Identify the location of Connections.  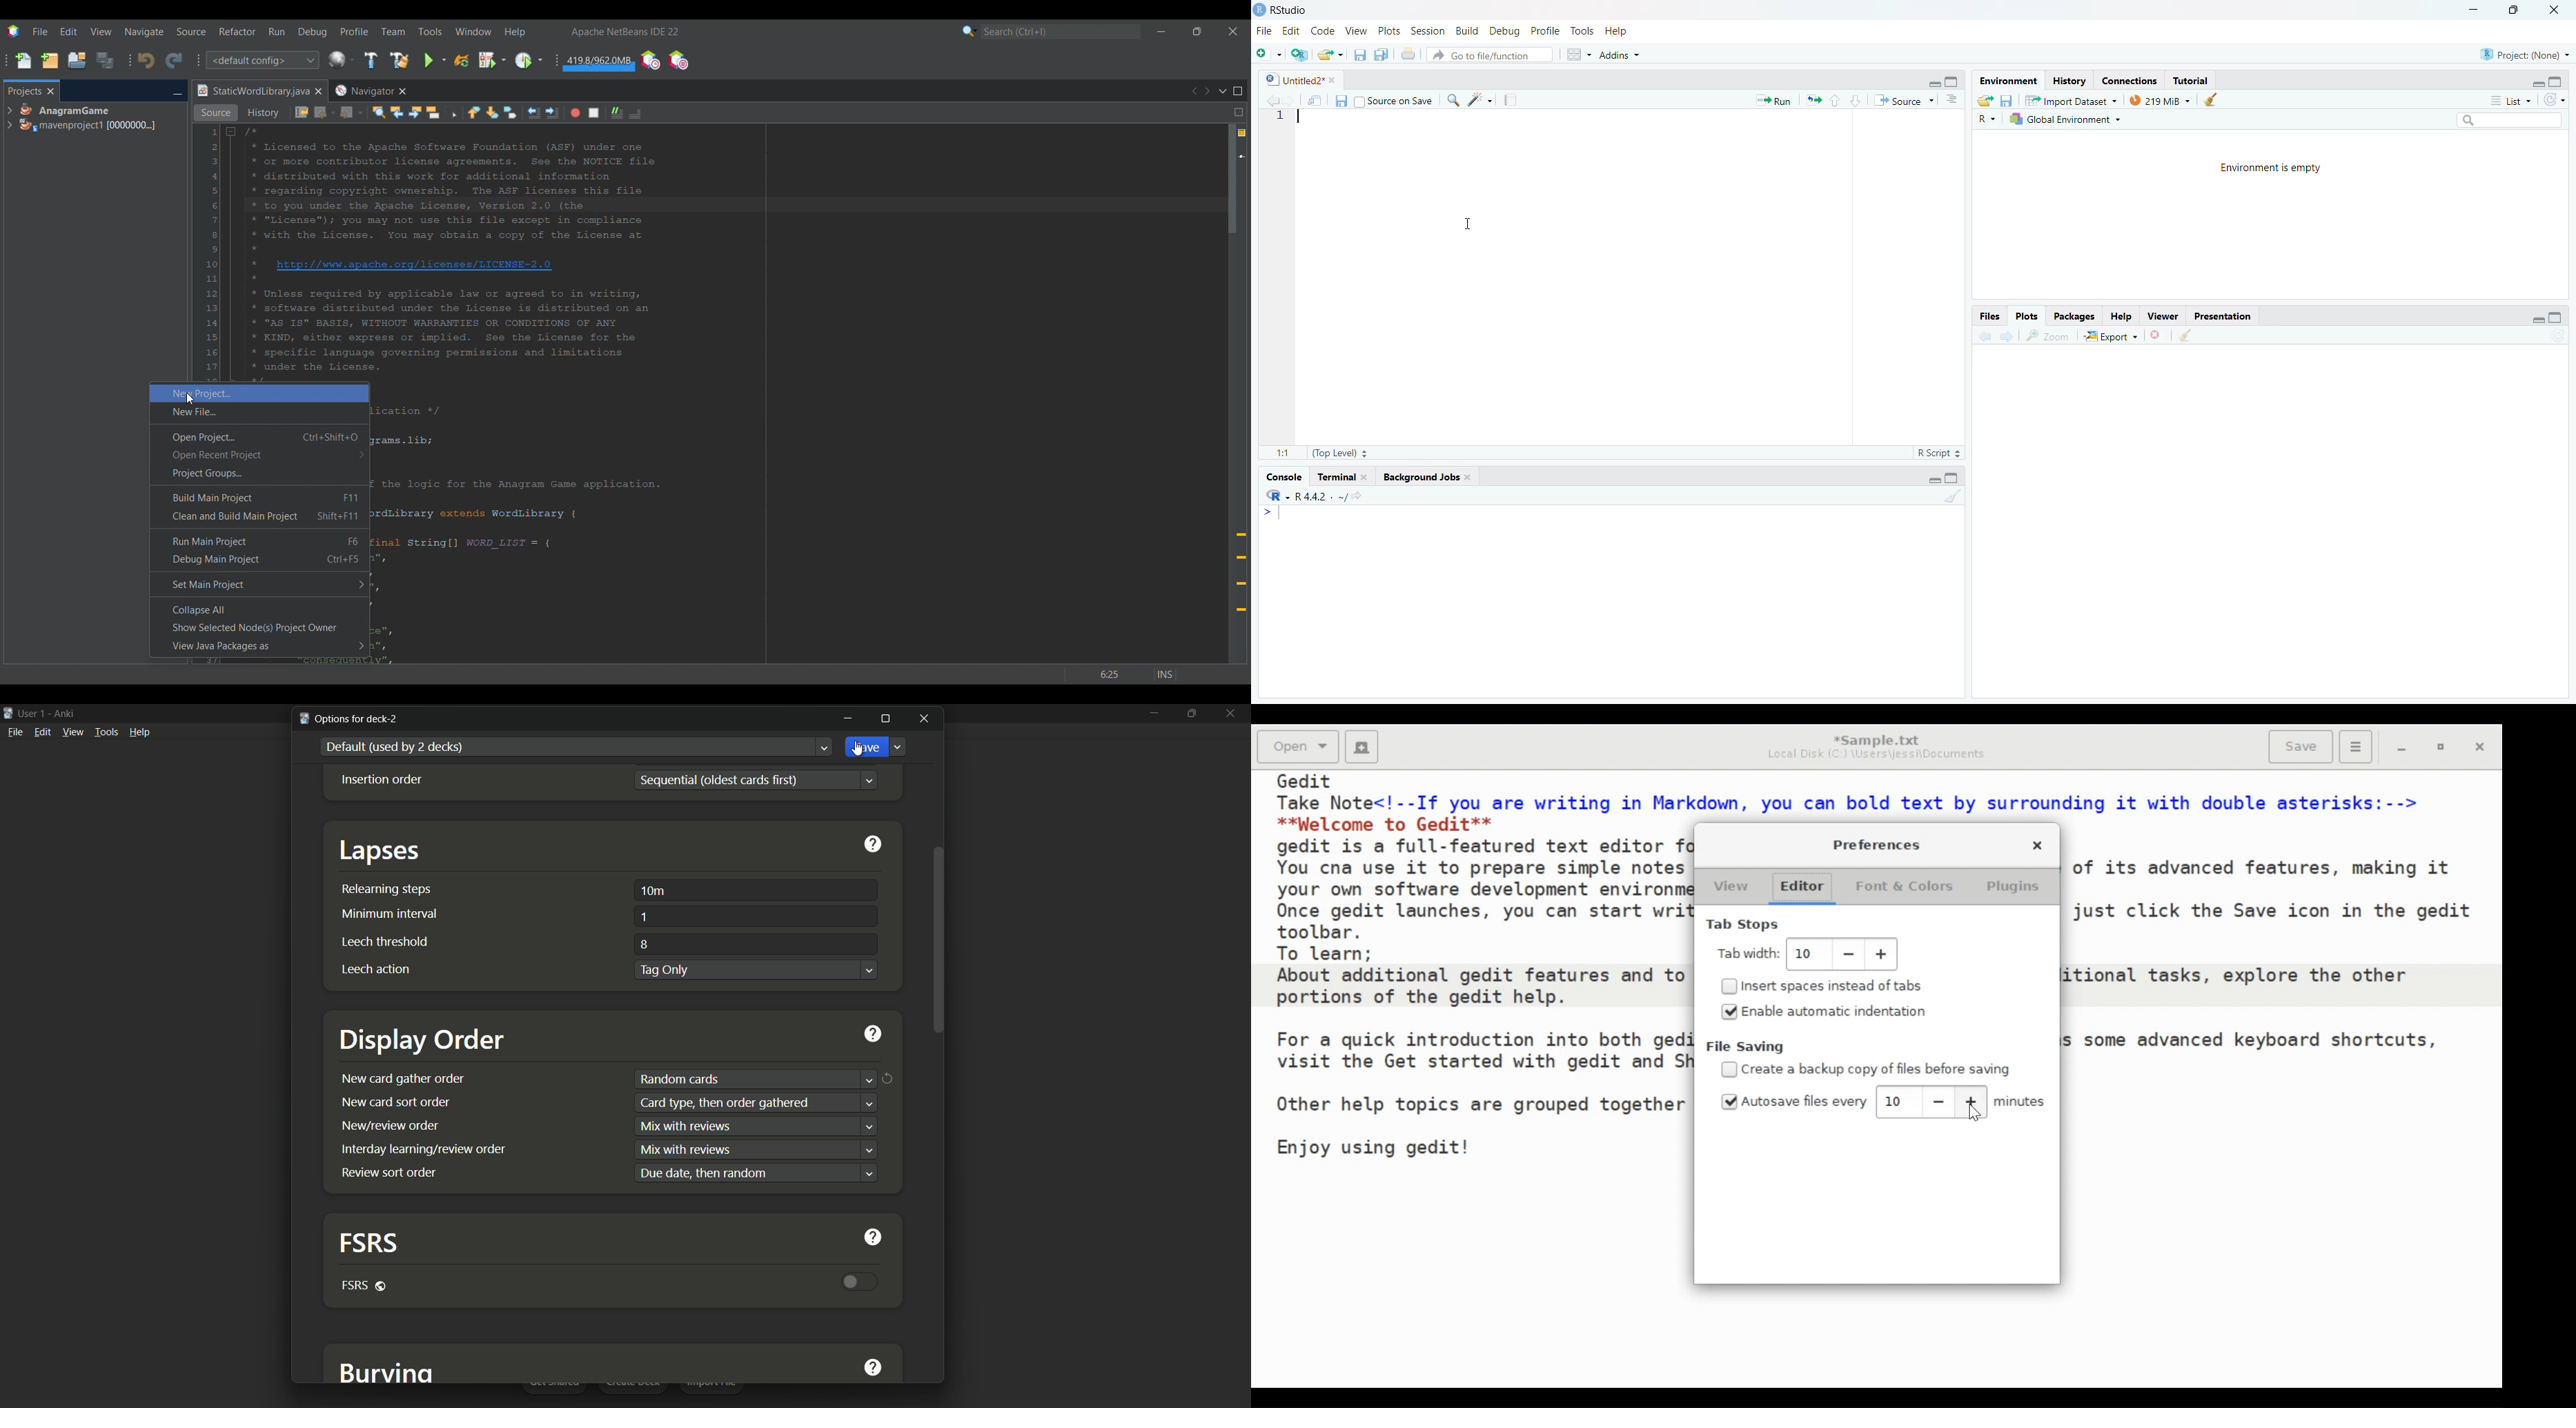
(2130, 79).